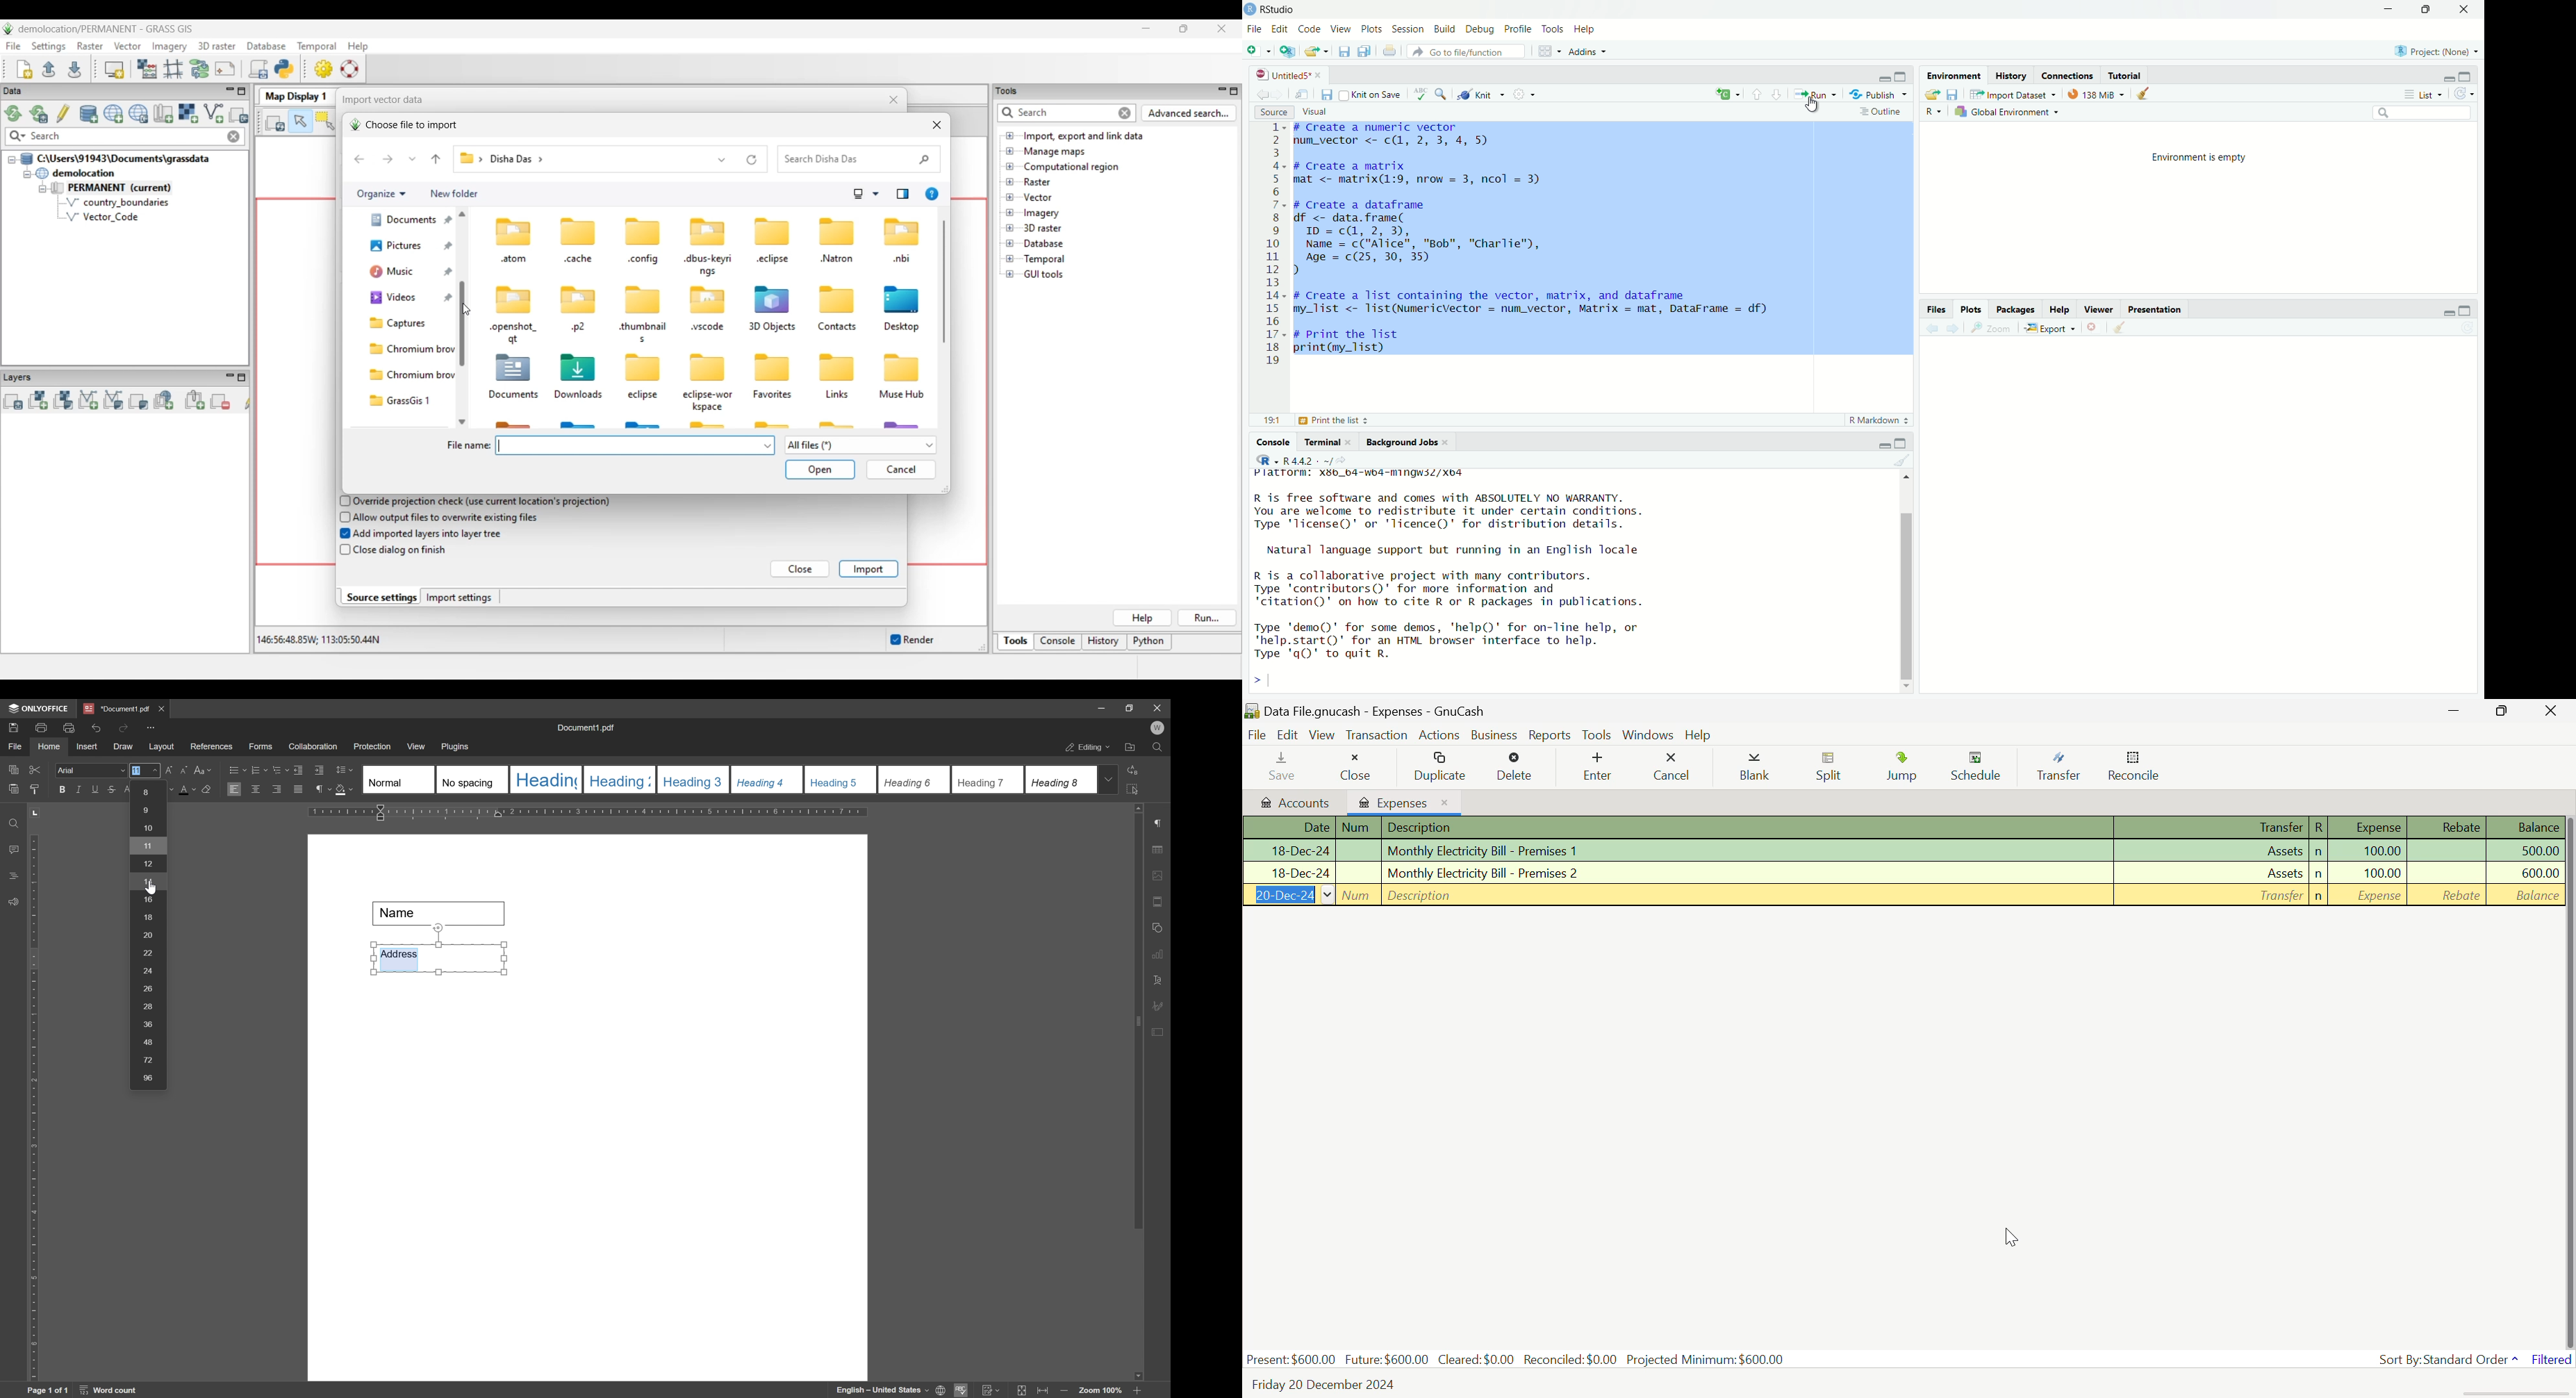 The height and width of the screenshot is (1400, 2576). What do you see at coordinates (1357, 895) in the screenshot?
I see `Num` at bounding box center [1357, 895].